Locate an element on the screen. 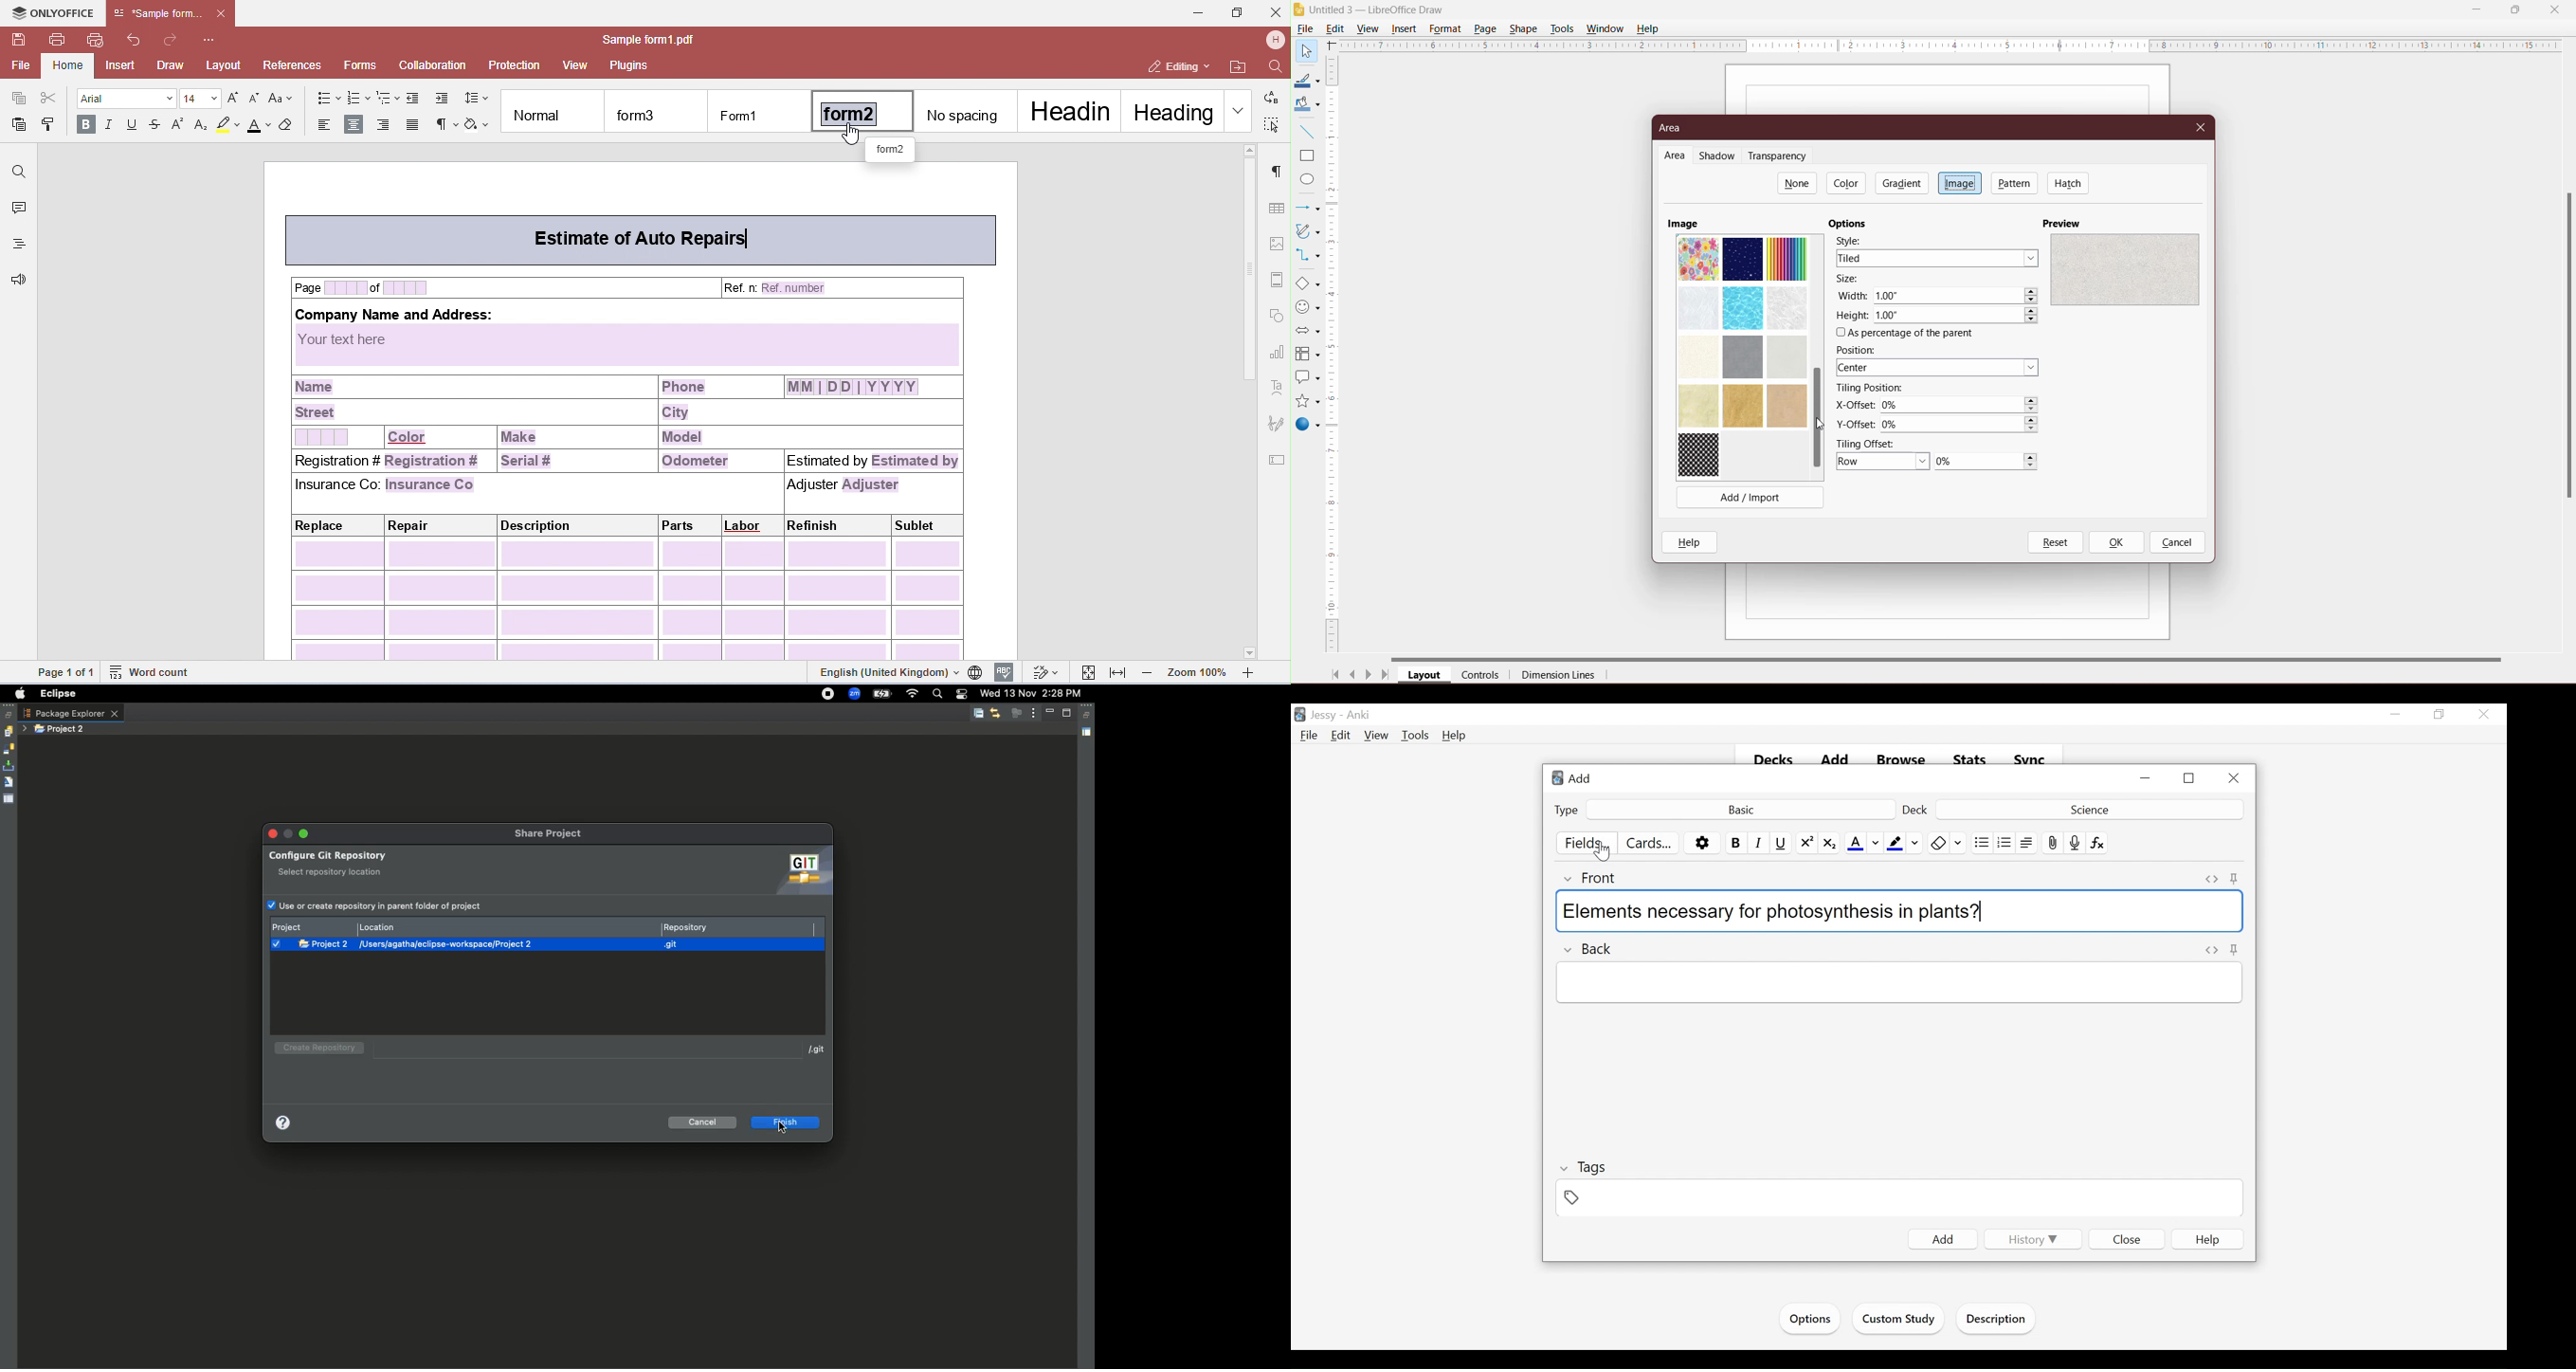 The width and height of the screenshot is (2576, 1372). Tools is located at coordinates (1415, 736).